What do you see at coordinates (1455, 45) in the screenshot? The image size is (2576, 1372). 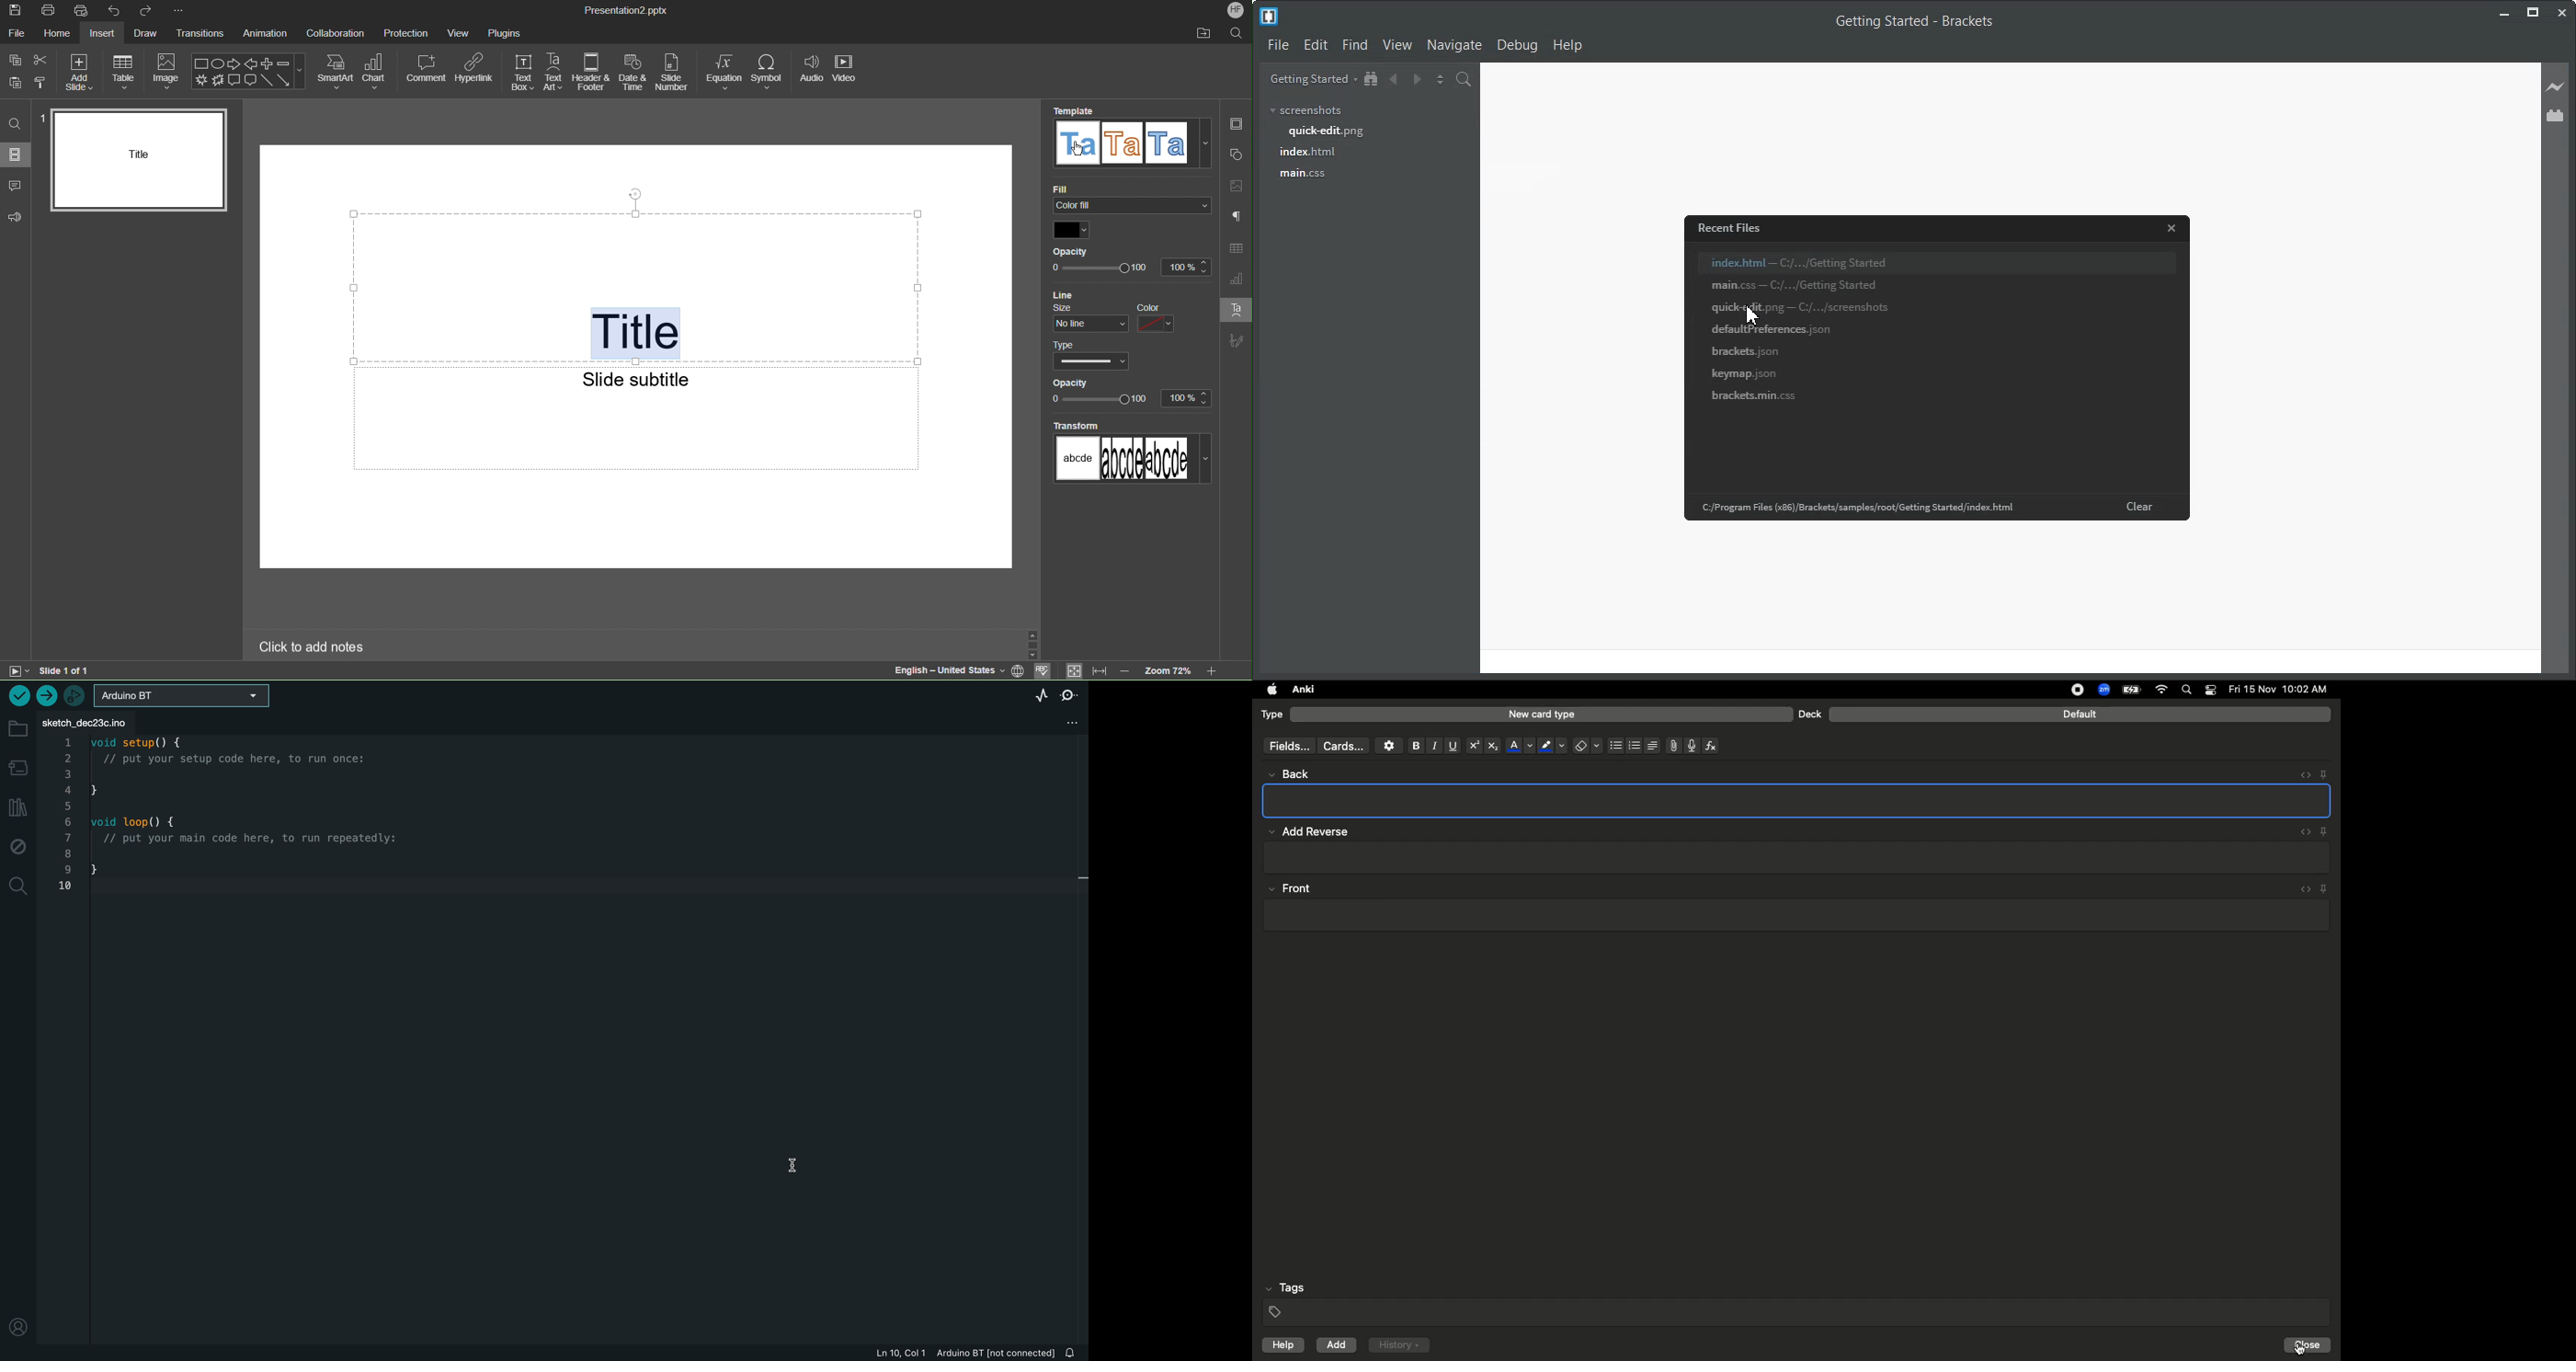 I see `Navigate` at bounding box center [1455, 45].